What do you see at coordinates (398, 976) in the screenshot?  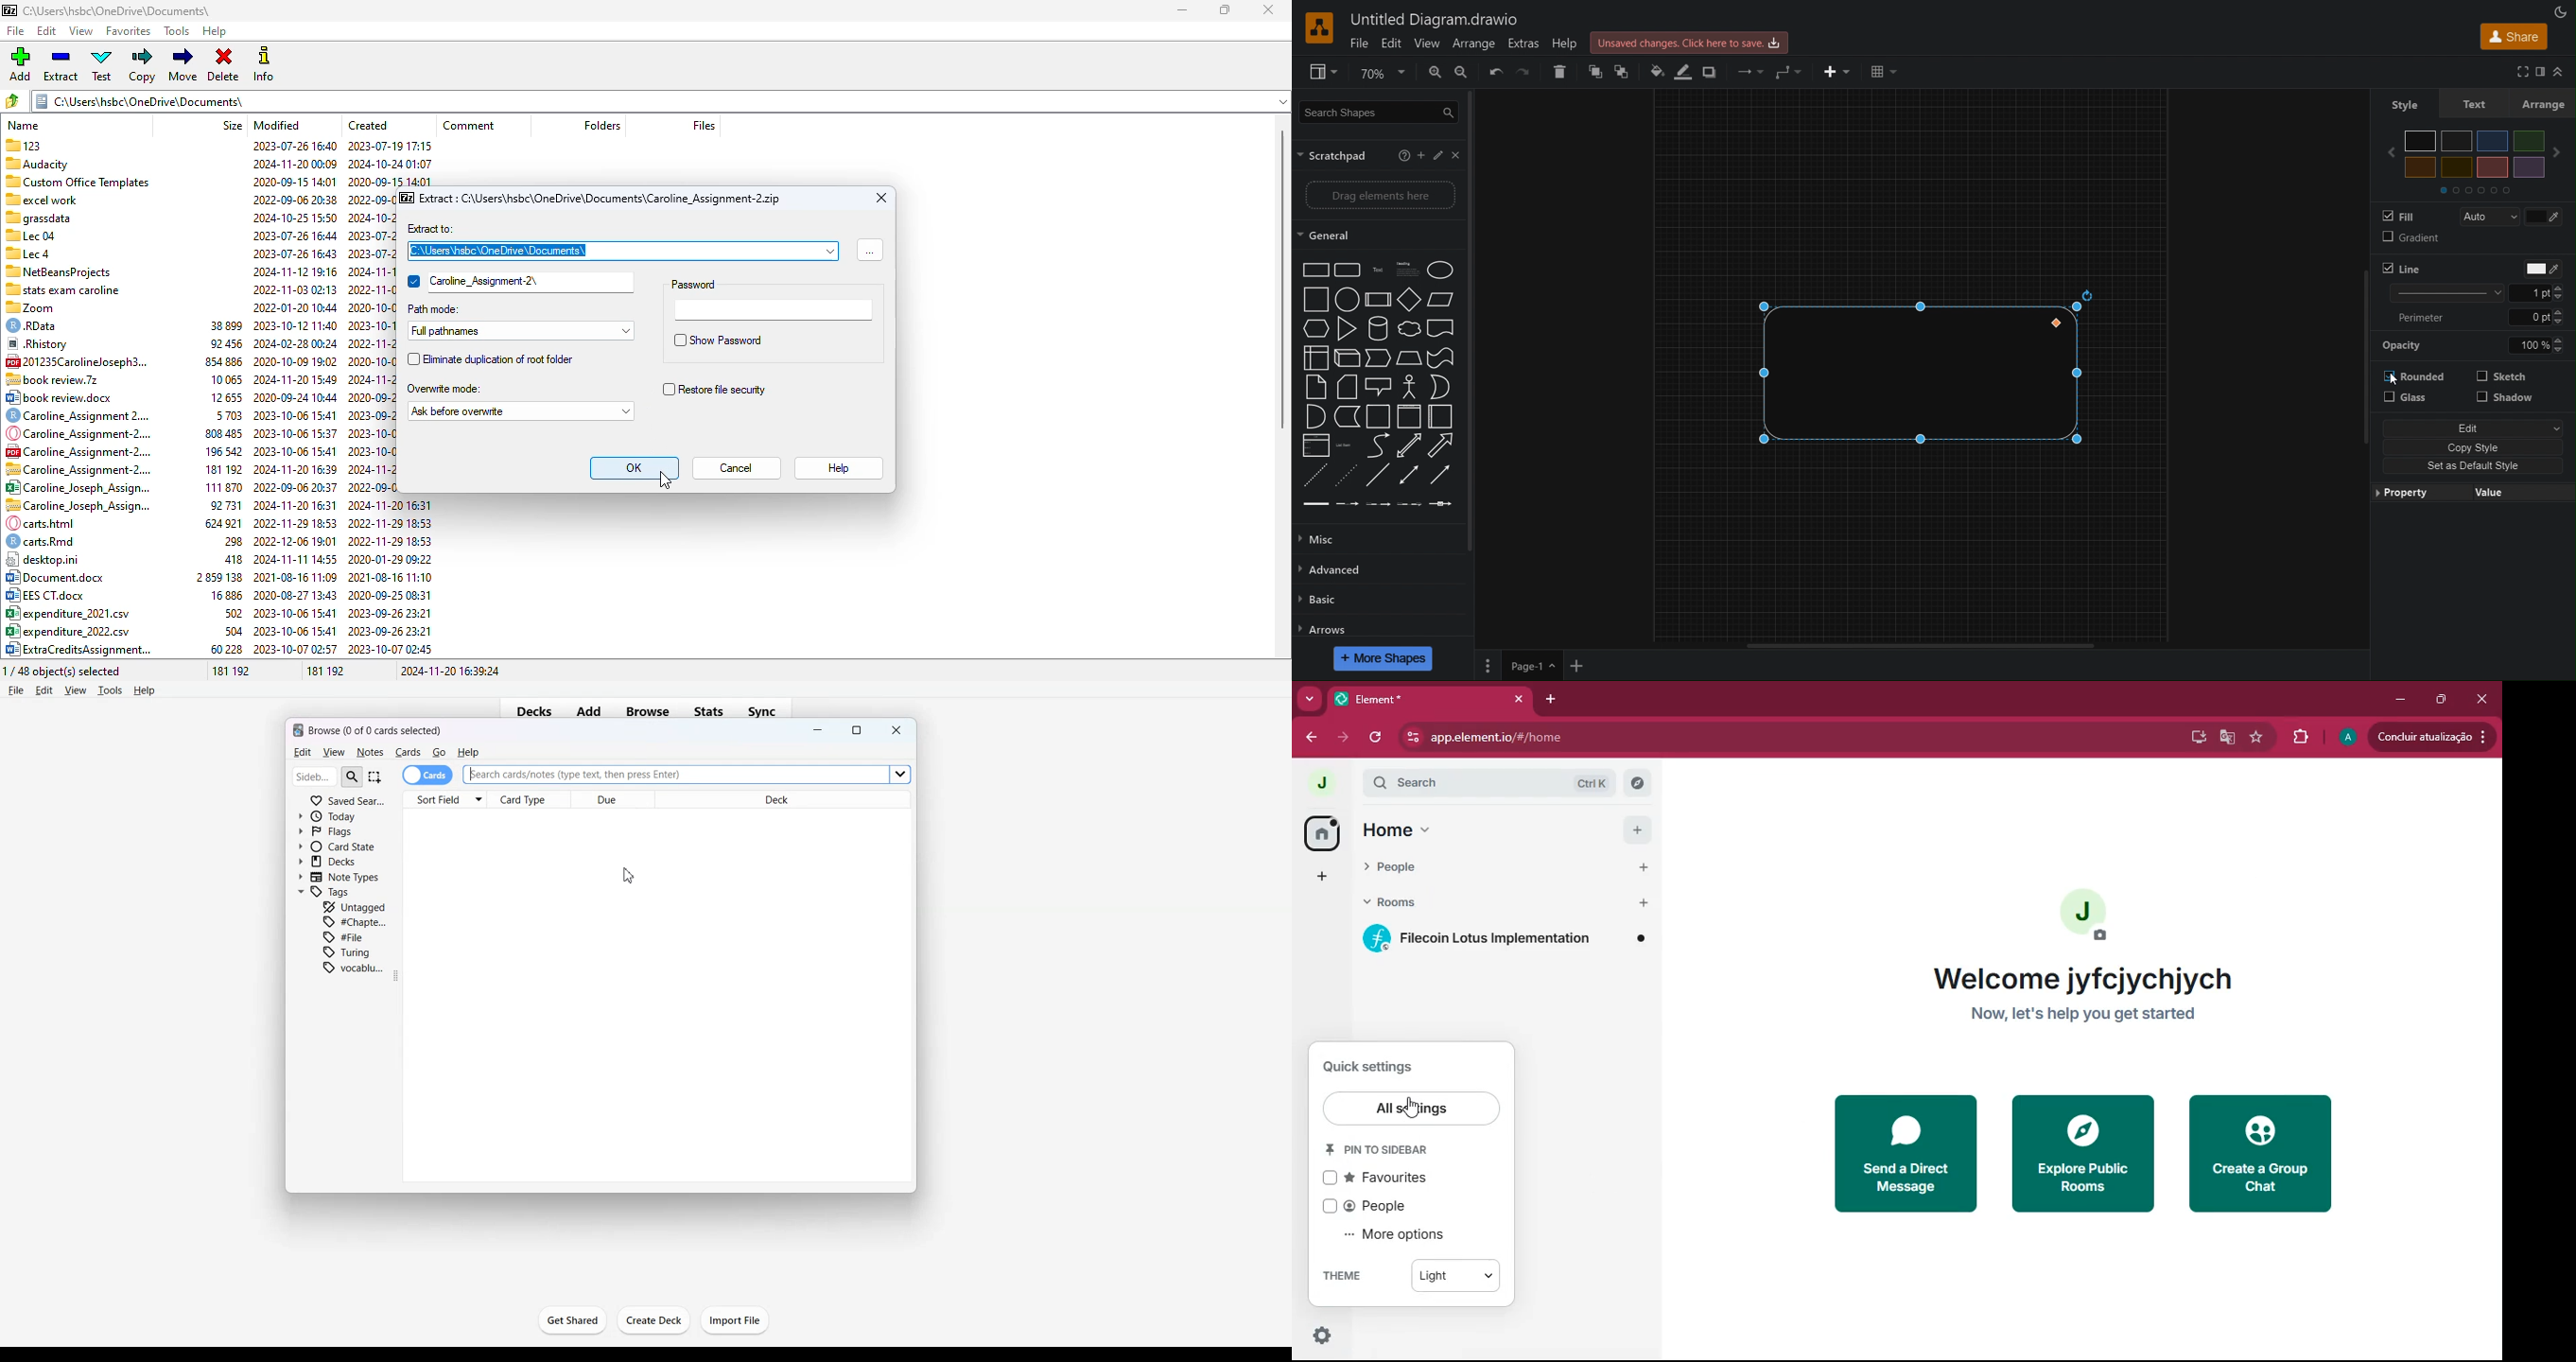 I see `Drag Handle` at bounding box center [398, 976].